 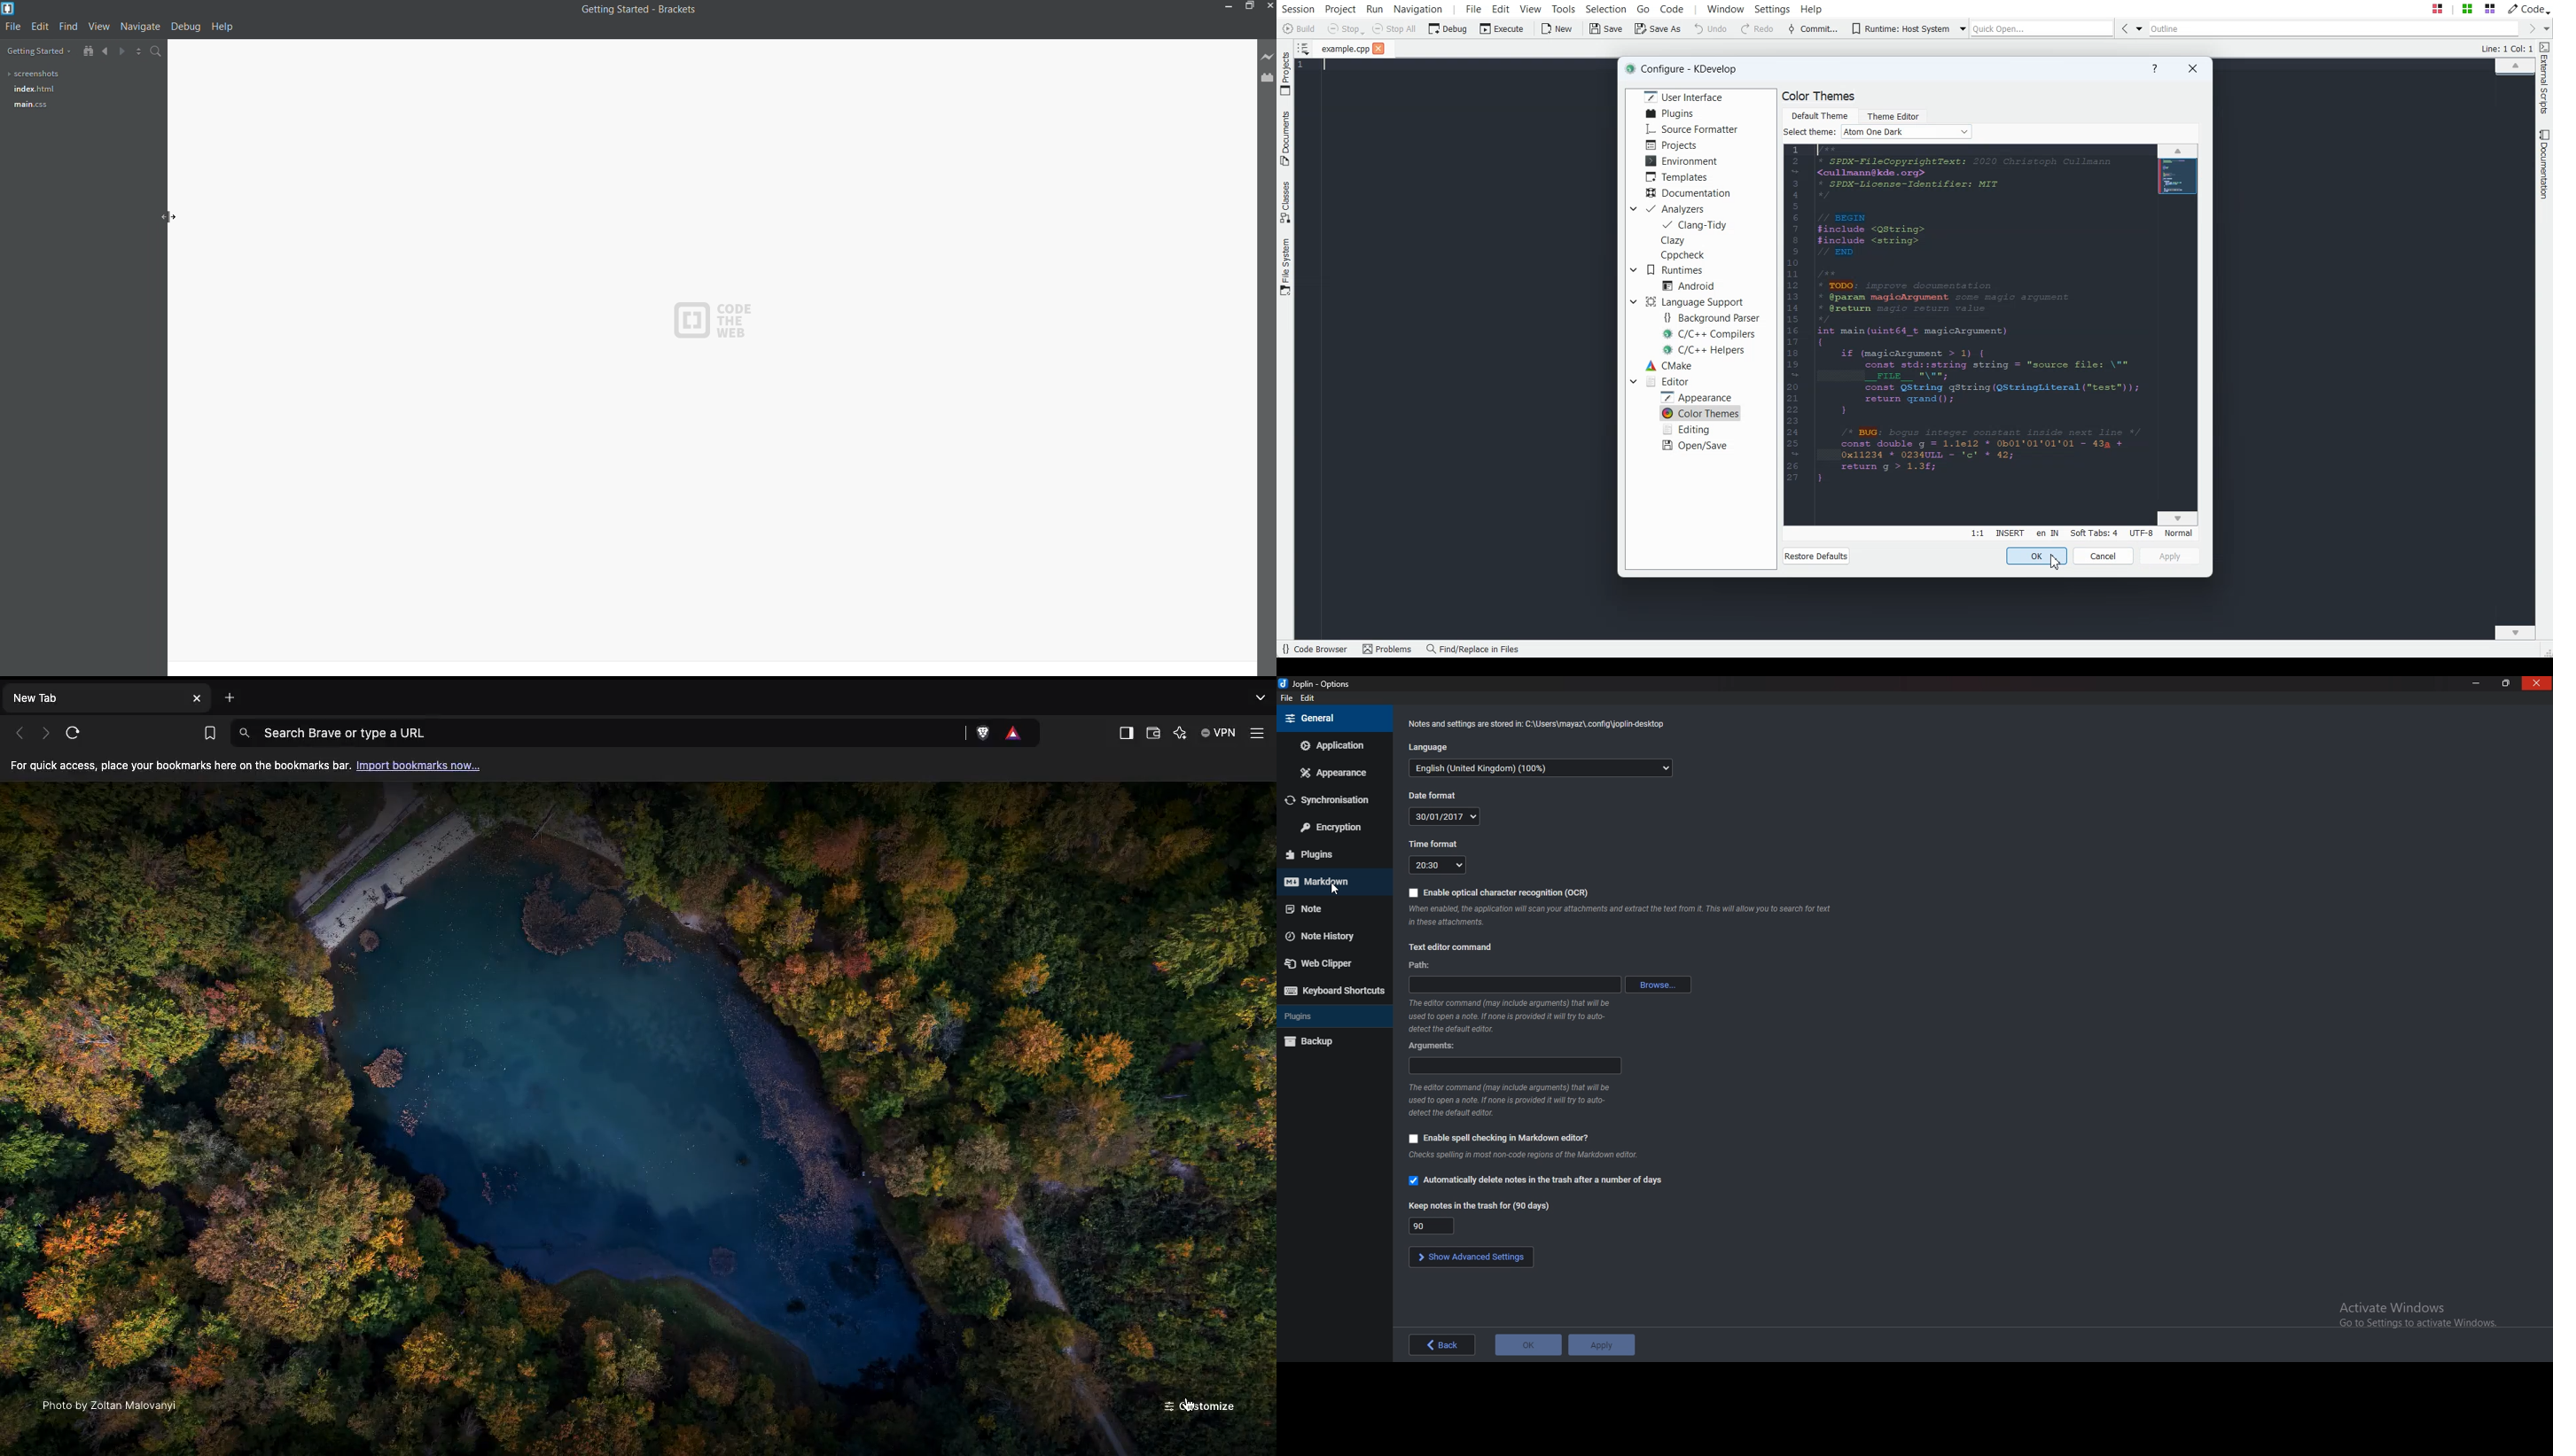 What do you see at coordinates (1679, 177) in the screenshot?
I see `Templates` at bounding box center [1679, 177].